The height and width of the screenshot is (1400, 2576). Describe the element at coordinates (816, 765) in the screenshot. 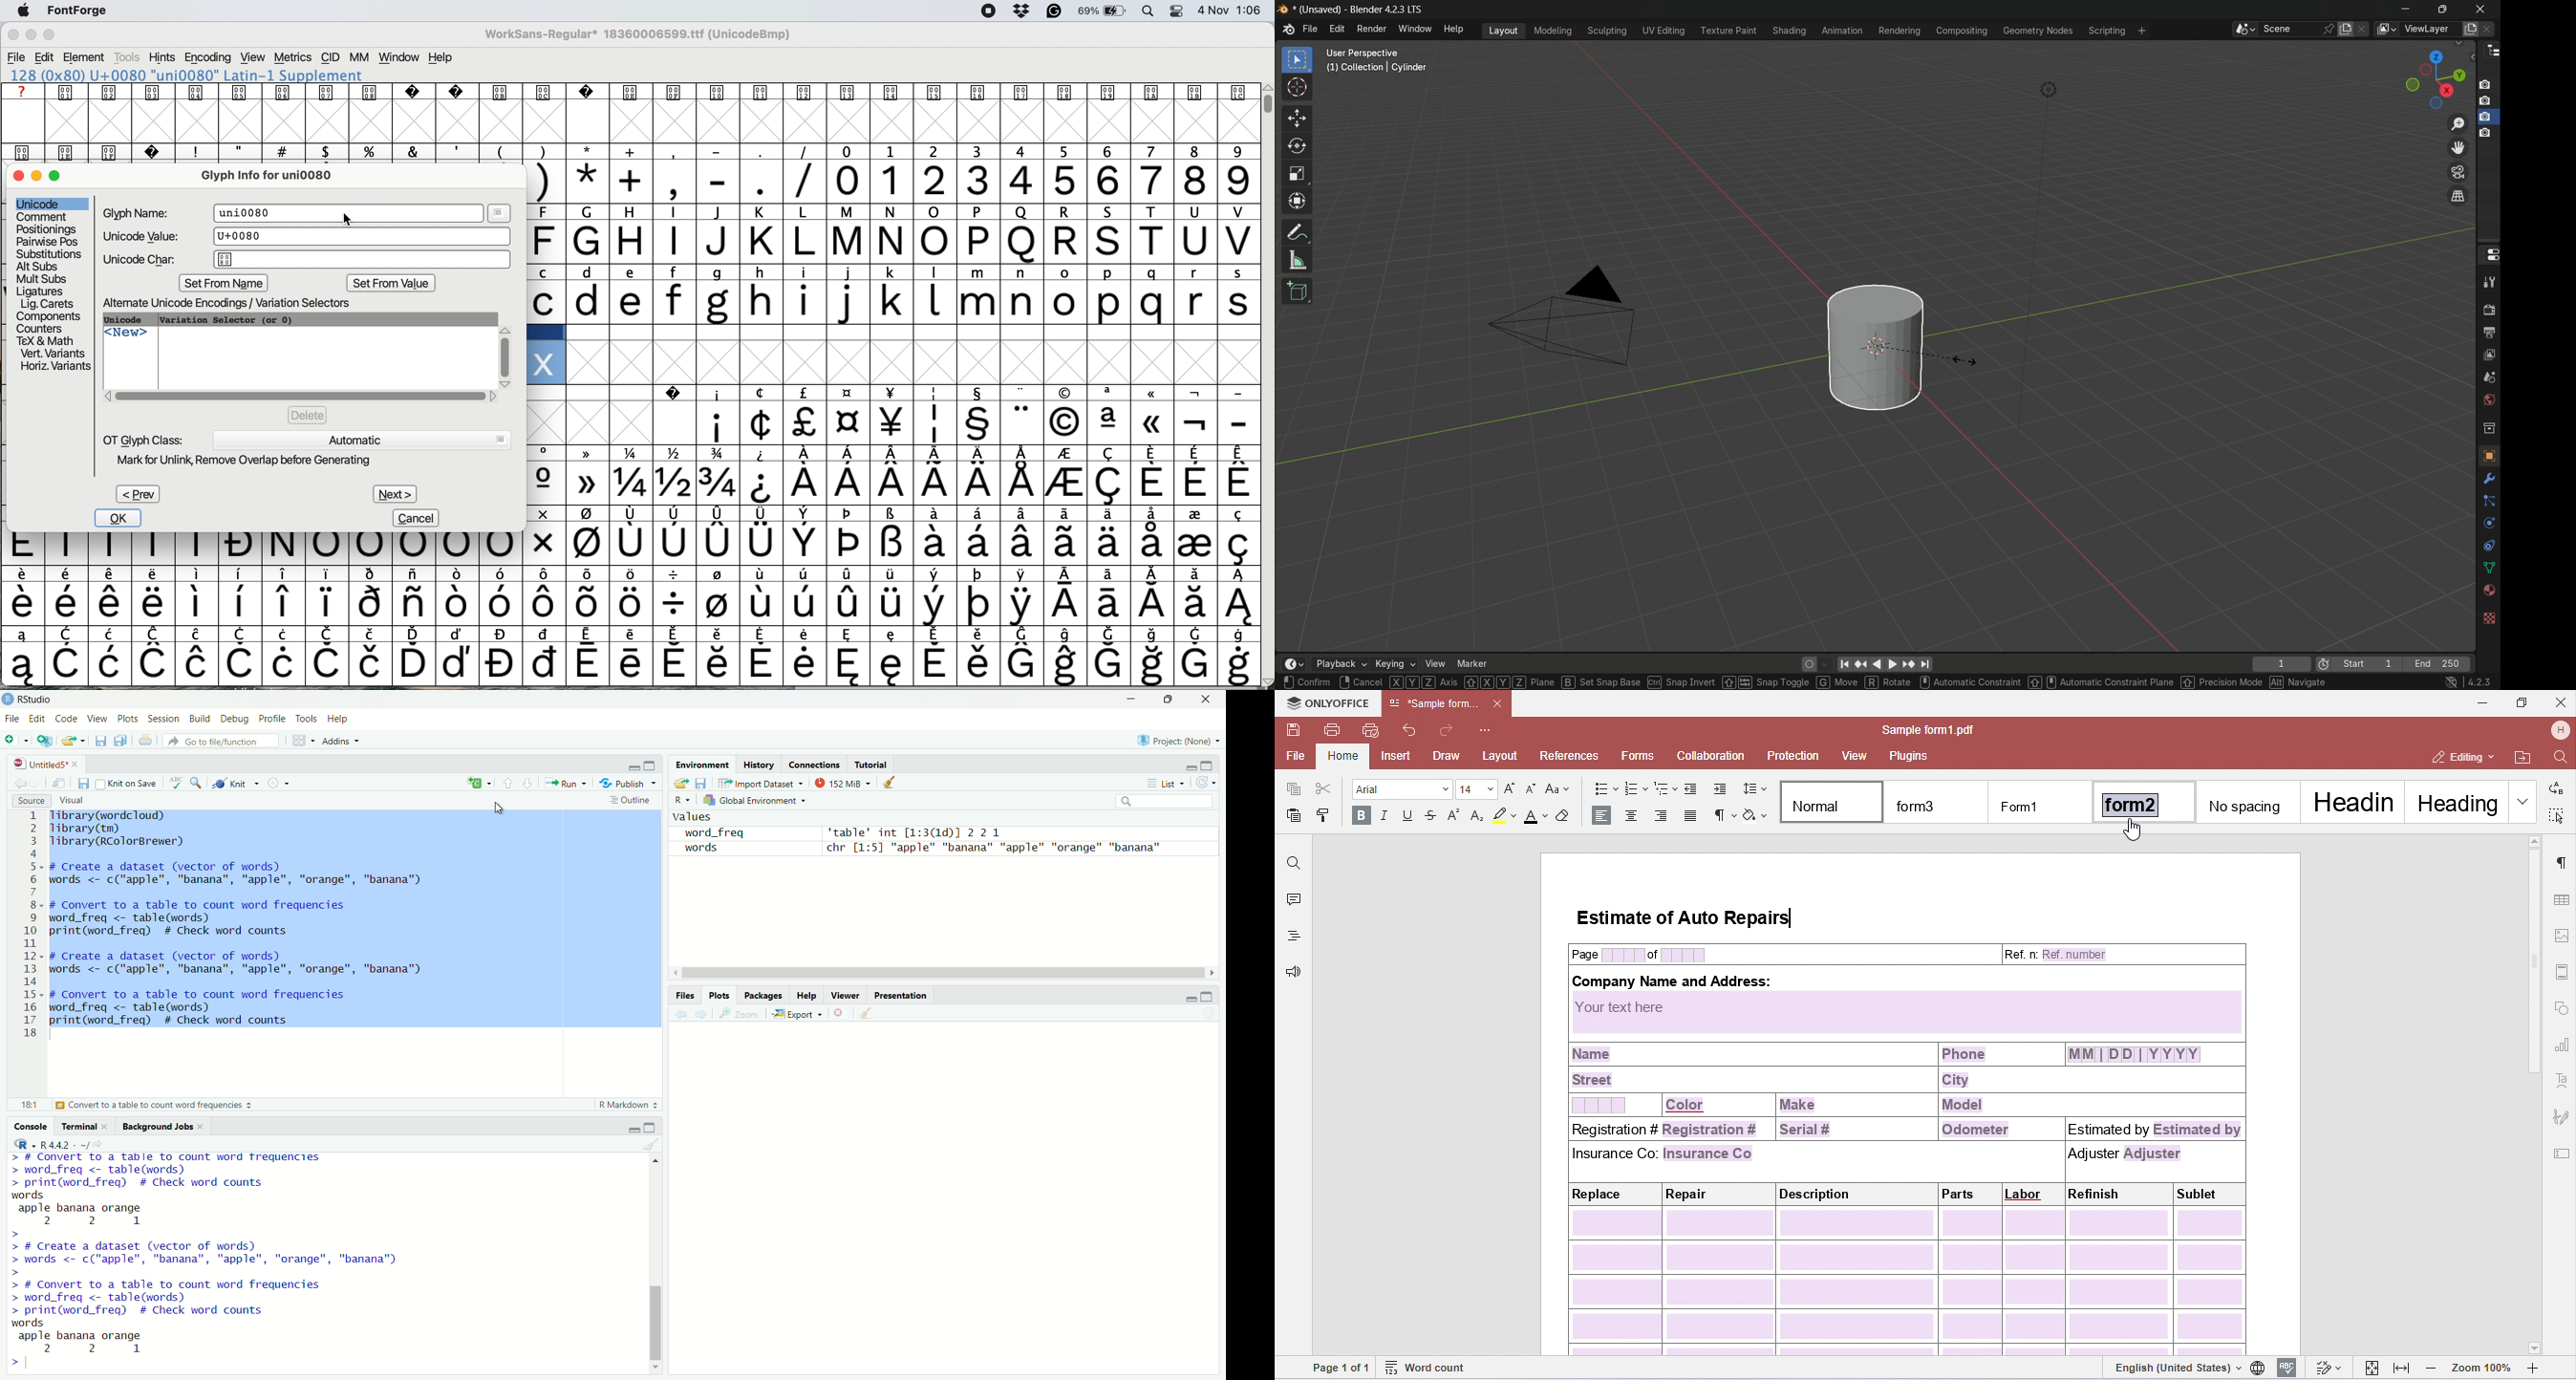

I see `Connections` at that location.